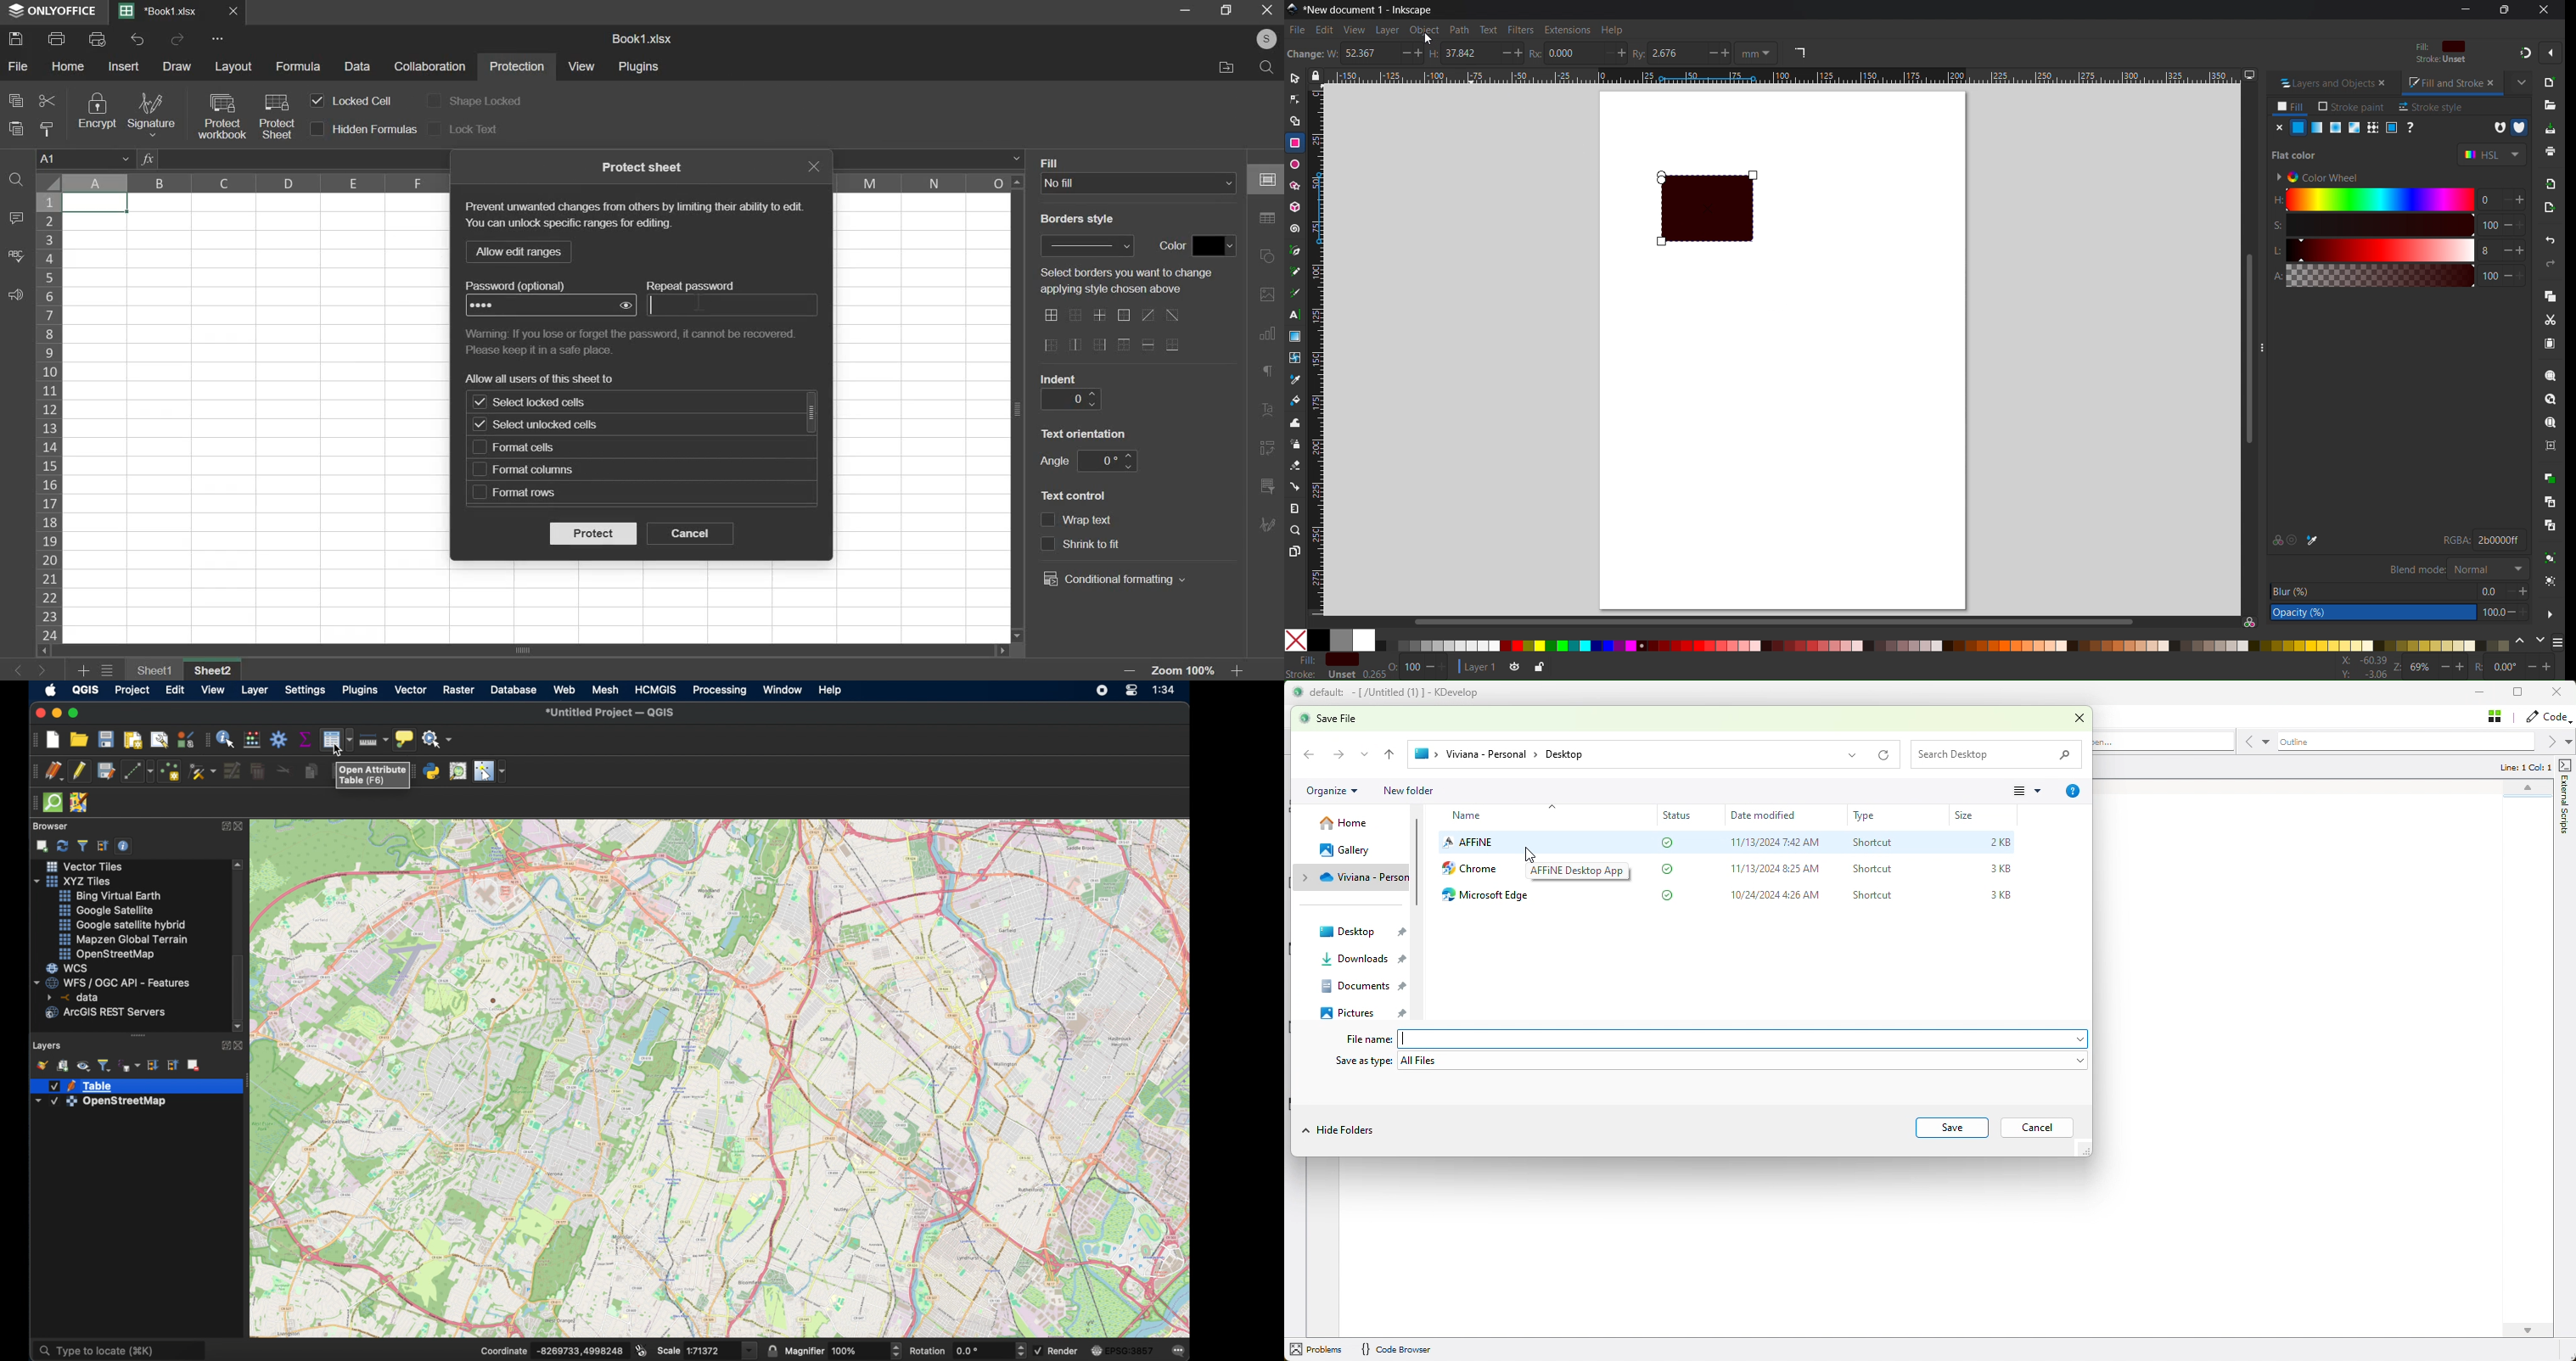 The height and width of the screenshot is (1372, 2576). What do you see at coordinates (1345, 822) in the screenshot?
I see `home` at bounding box center [1345, 822].